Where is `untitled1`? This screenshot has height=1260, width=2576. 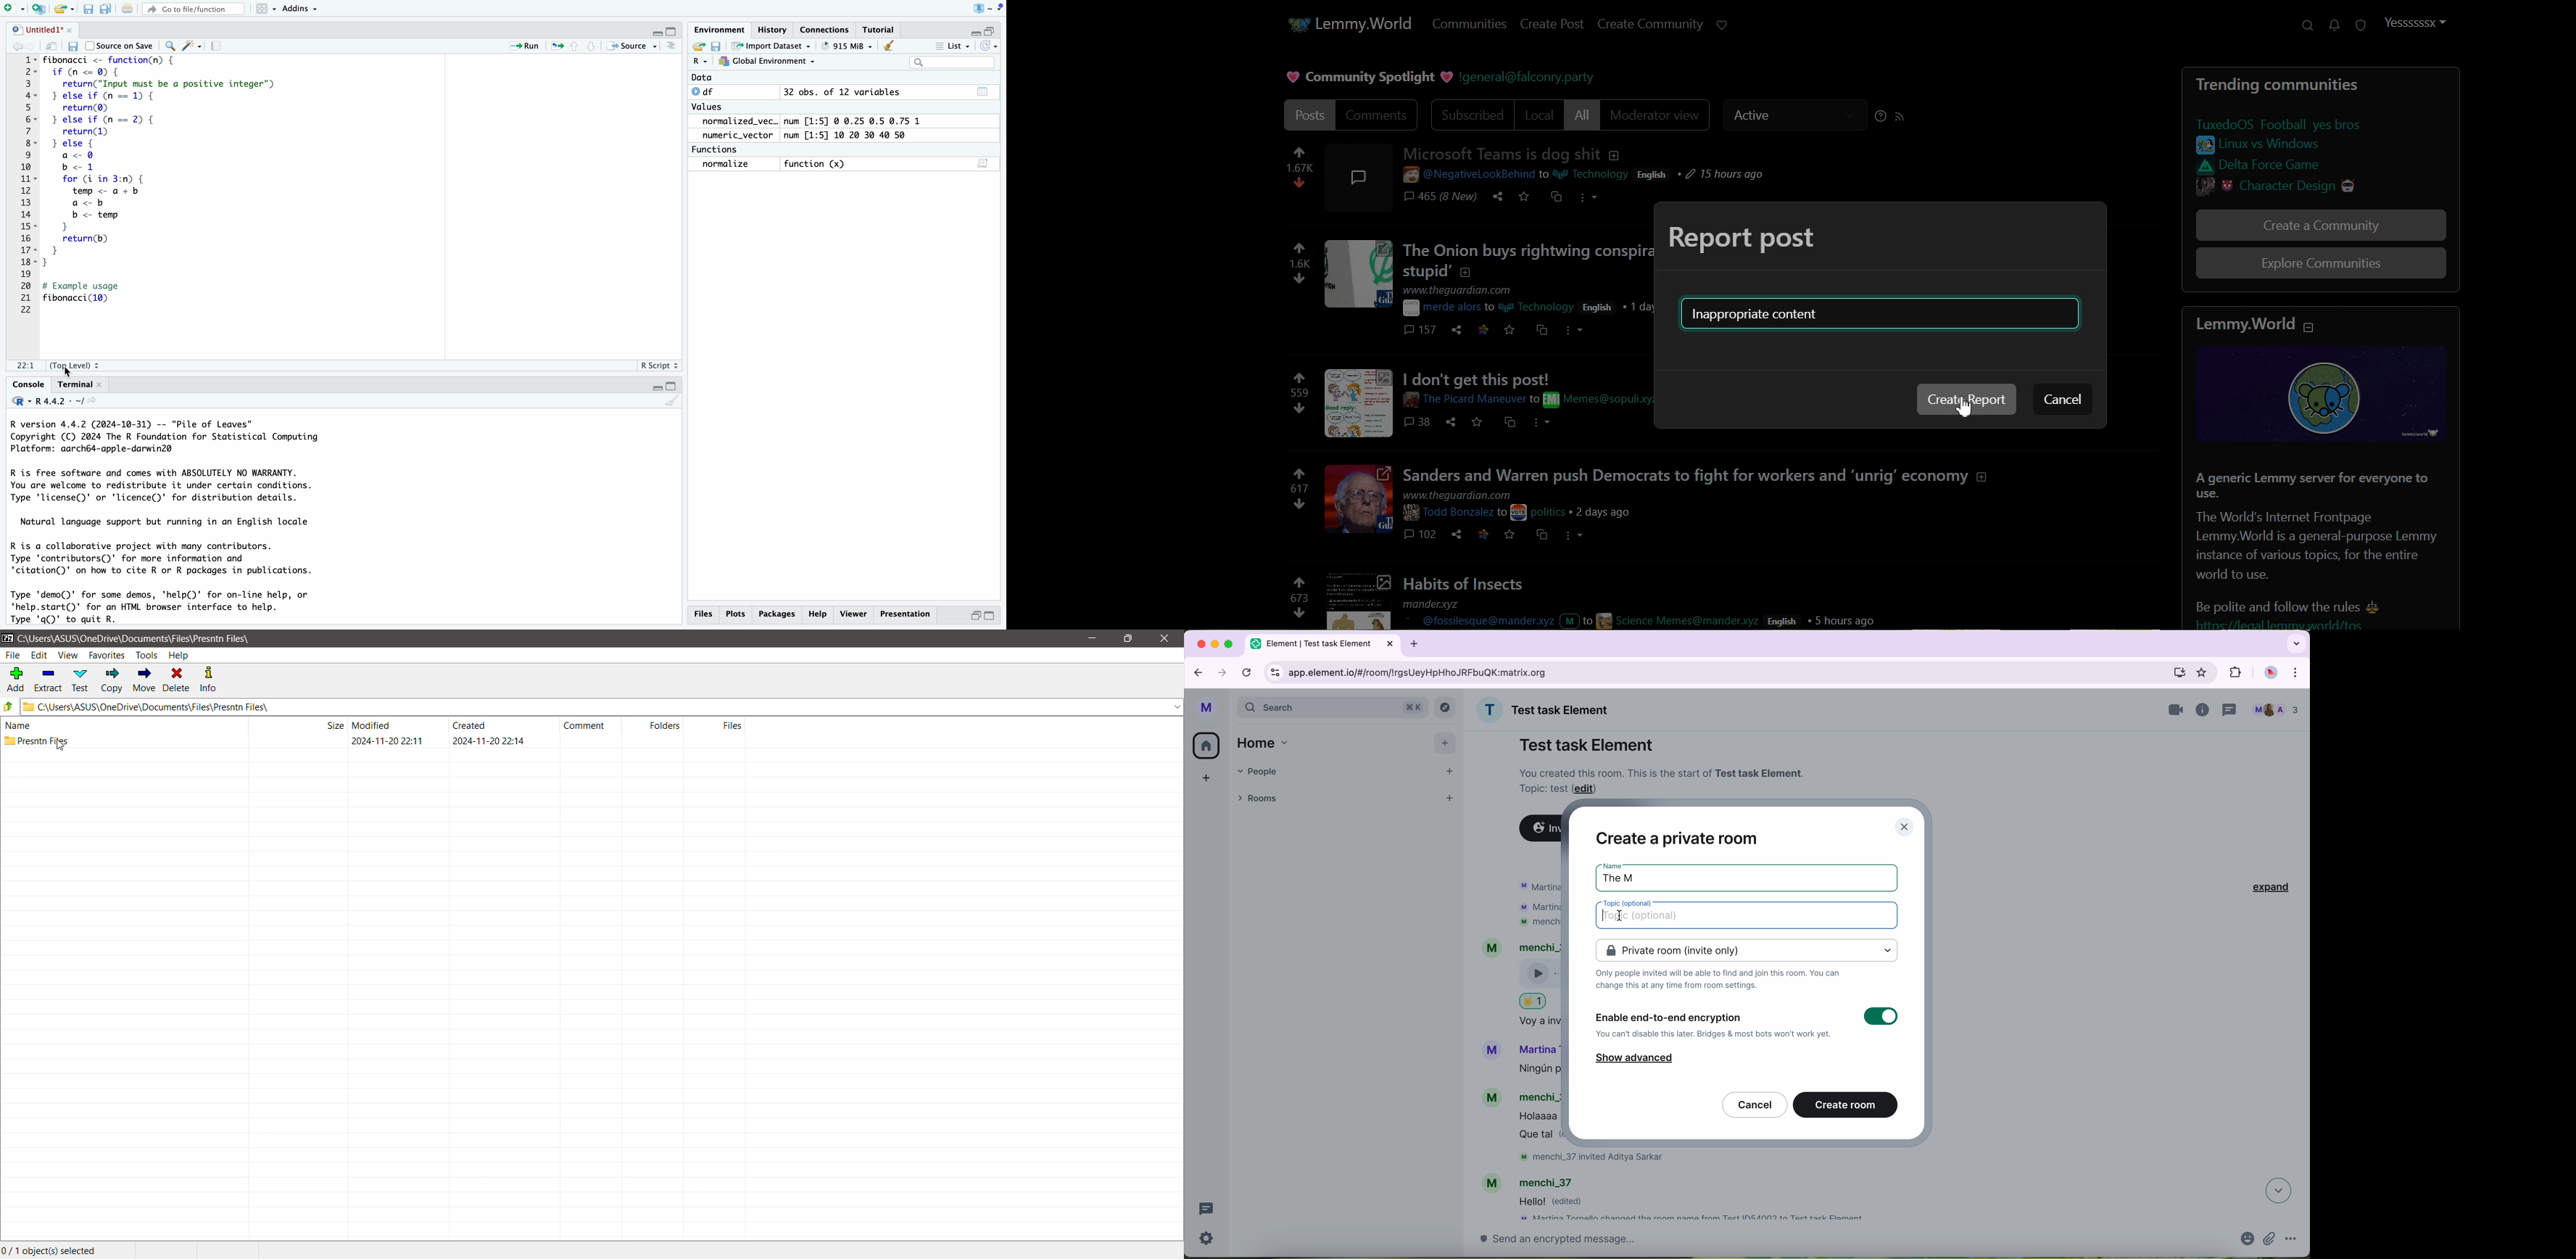
untitled1 is located at coordinates (36, 29).